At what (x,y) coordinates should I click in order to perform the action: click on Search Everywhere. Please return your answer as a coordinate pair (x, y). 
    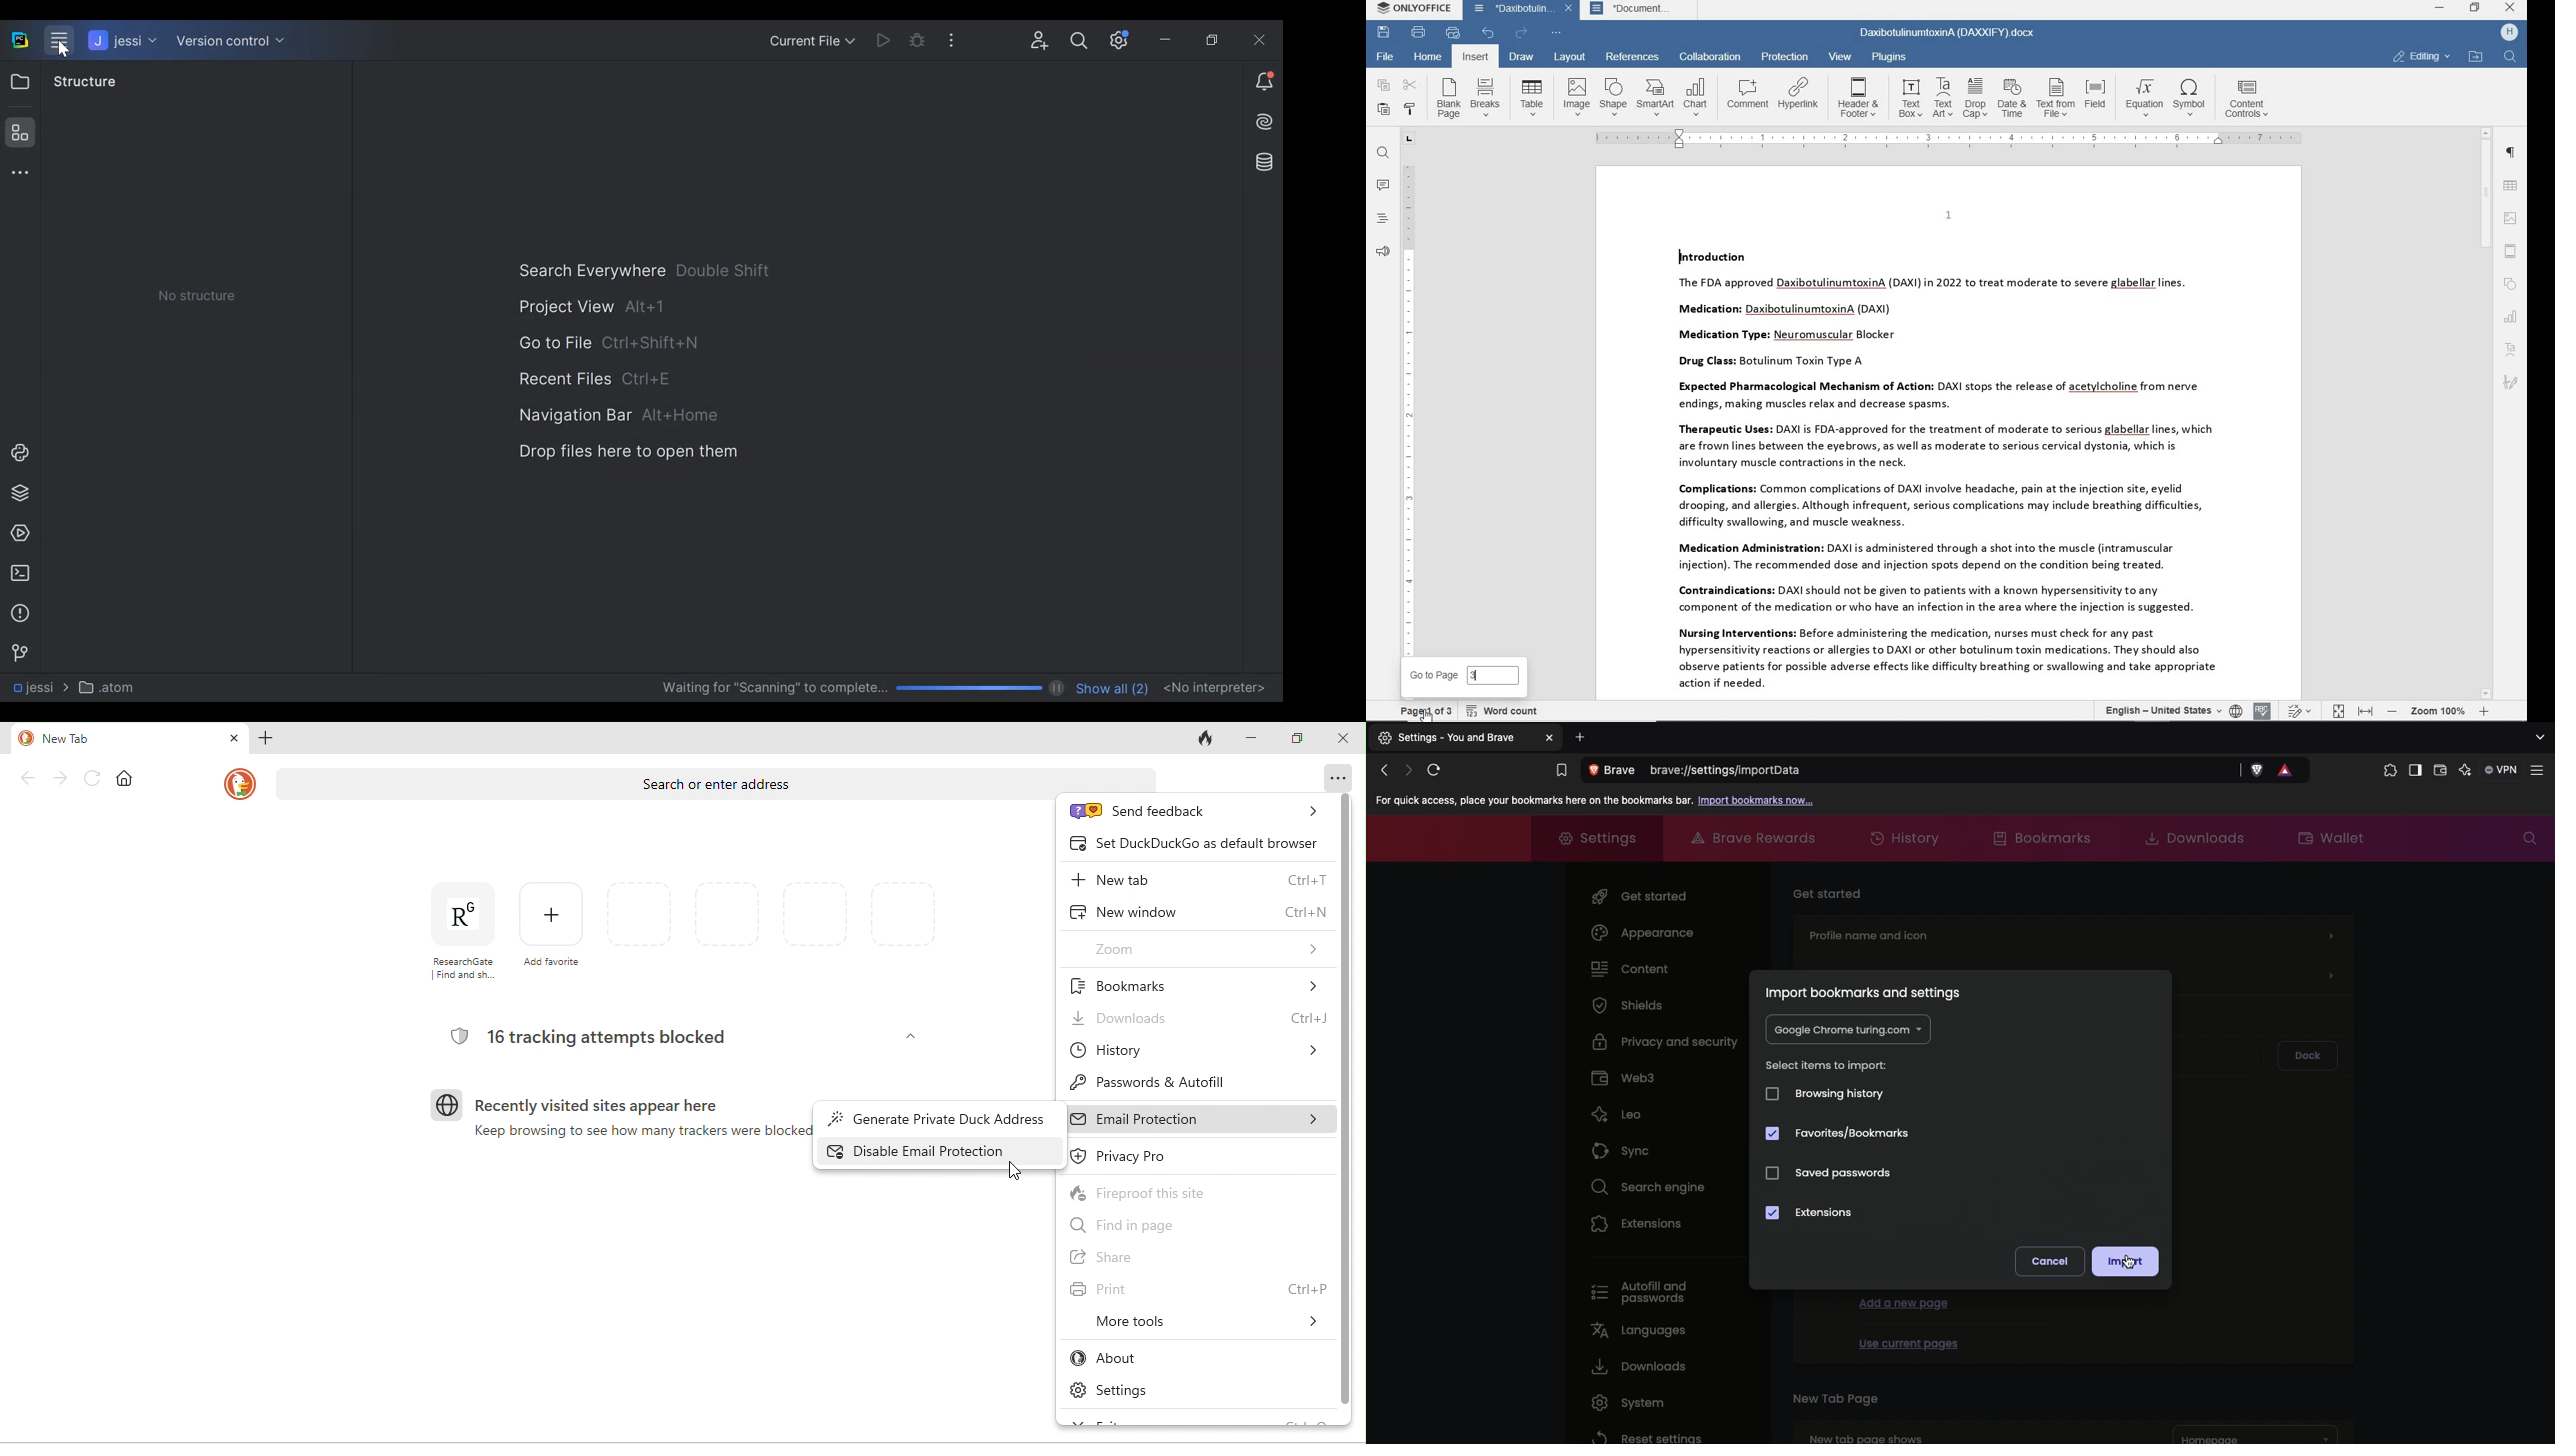
    Looking at the image, I should click on (623, 271).